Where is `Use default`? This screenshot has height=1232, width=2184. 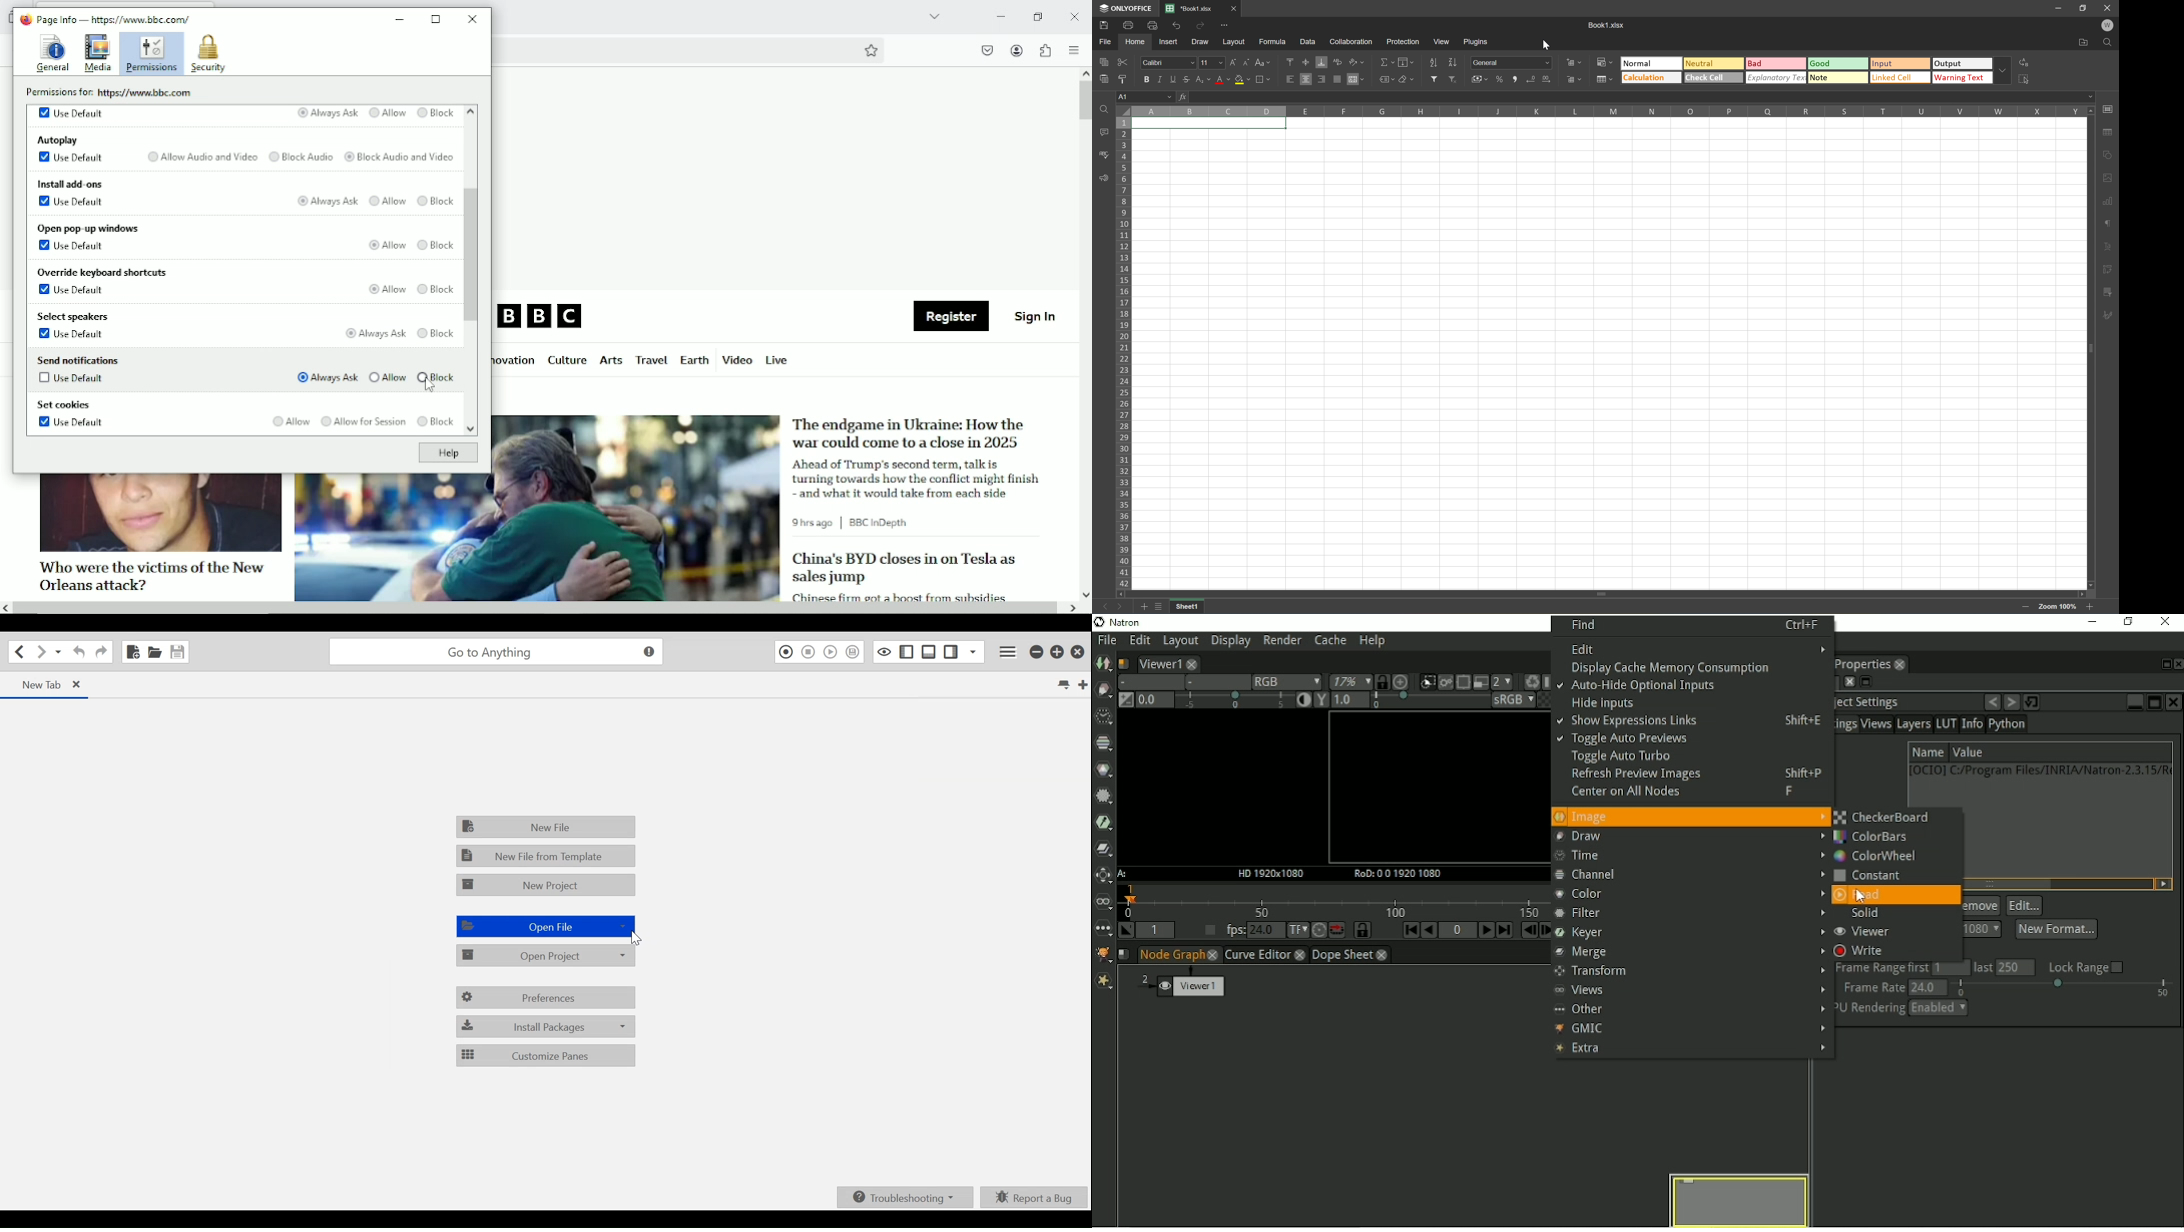 Use default is located at coordinates (72, 424).